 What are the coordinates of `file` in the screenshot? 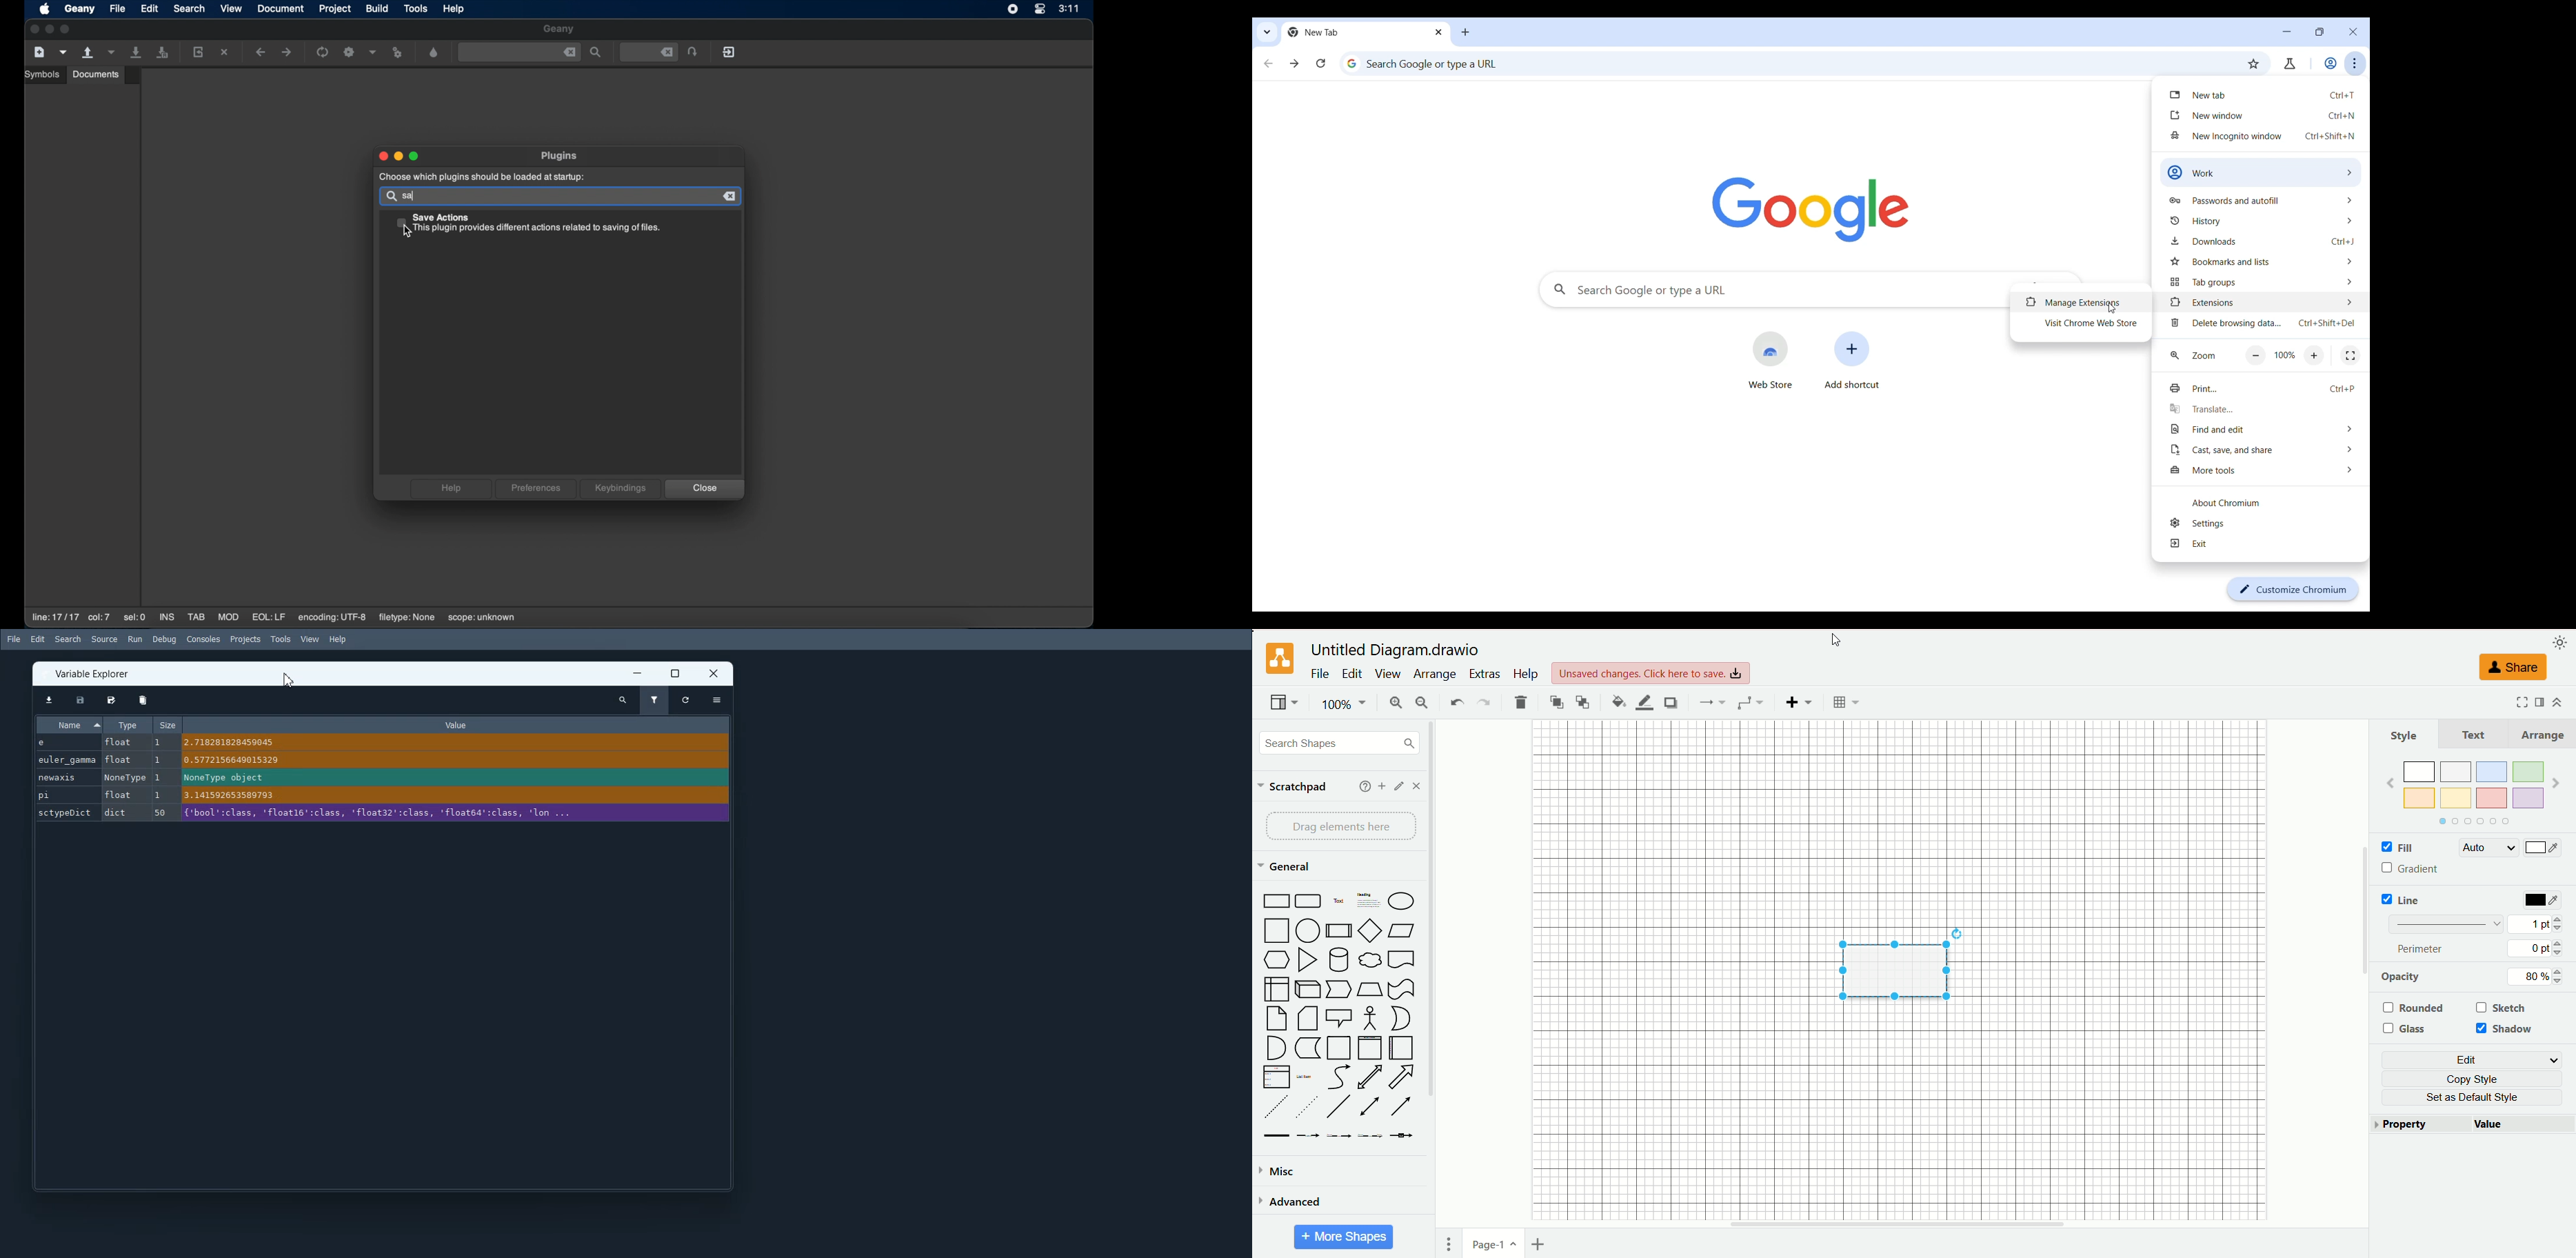 It's located at (1320, 673).